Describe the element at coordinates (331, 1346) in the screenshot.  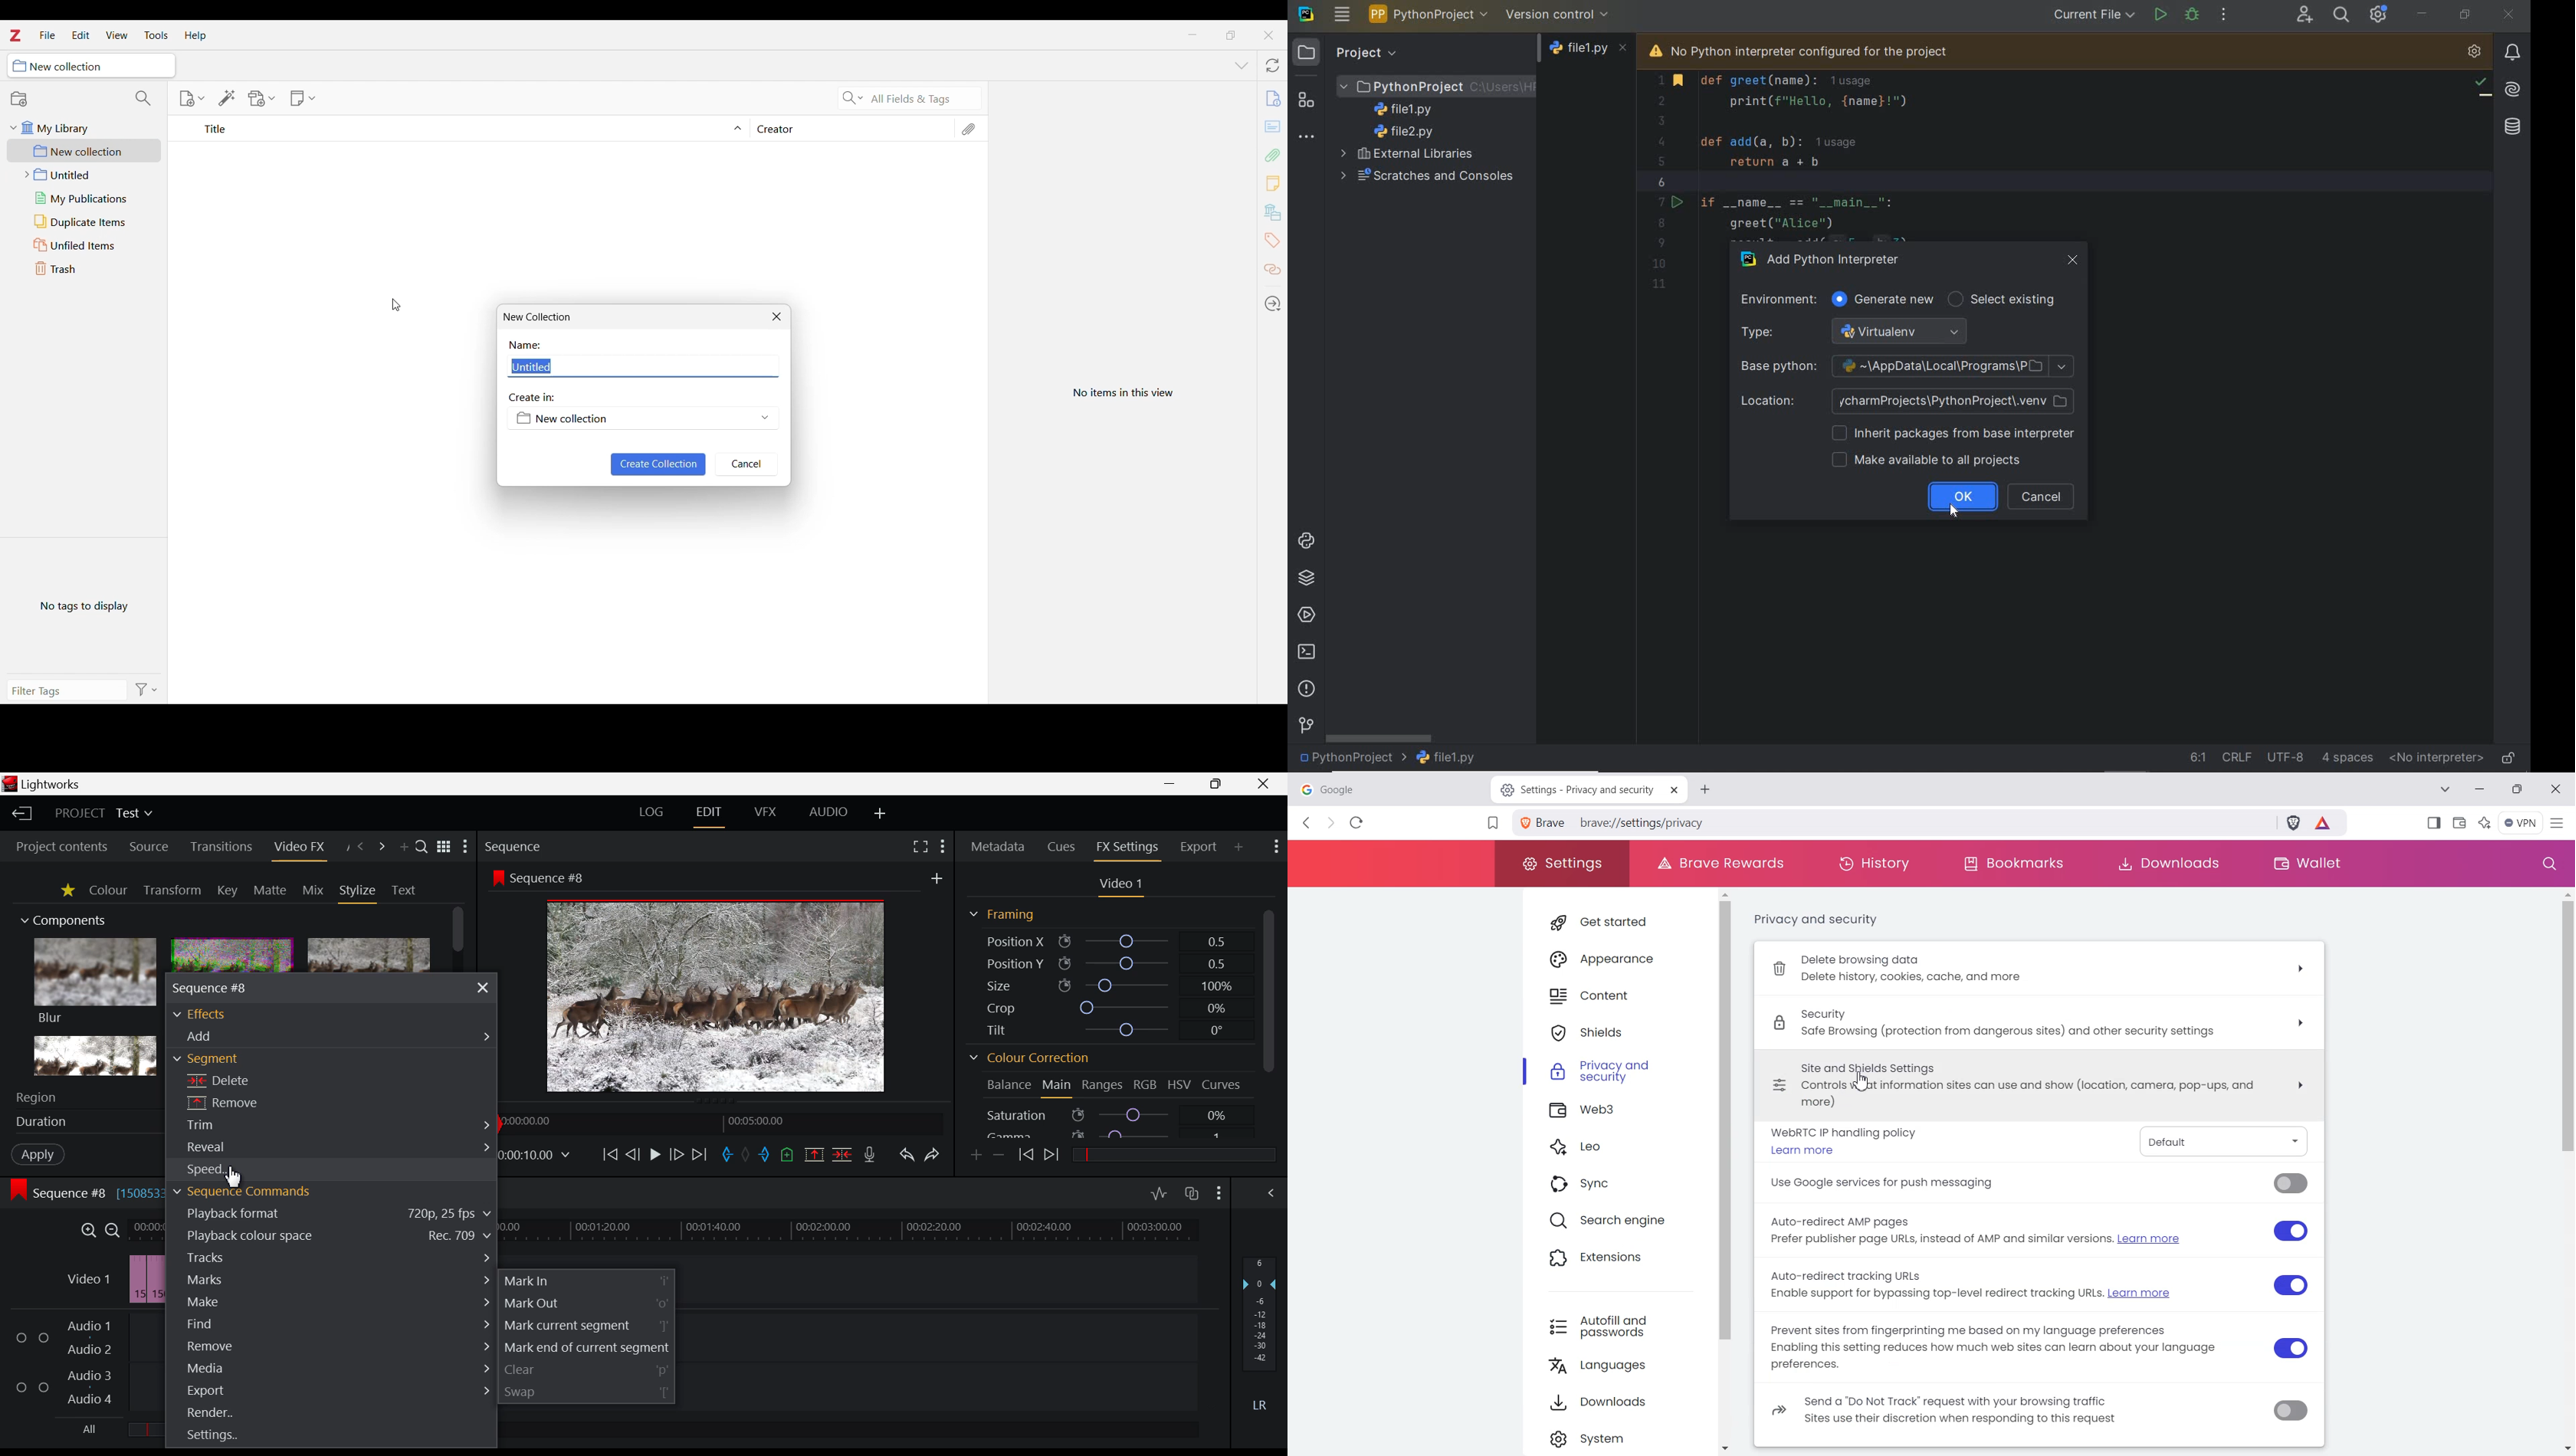
I see `Remove` at that location.